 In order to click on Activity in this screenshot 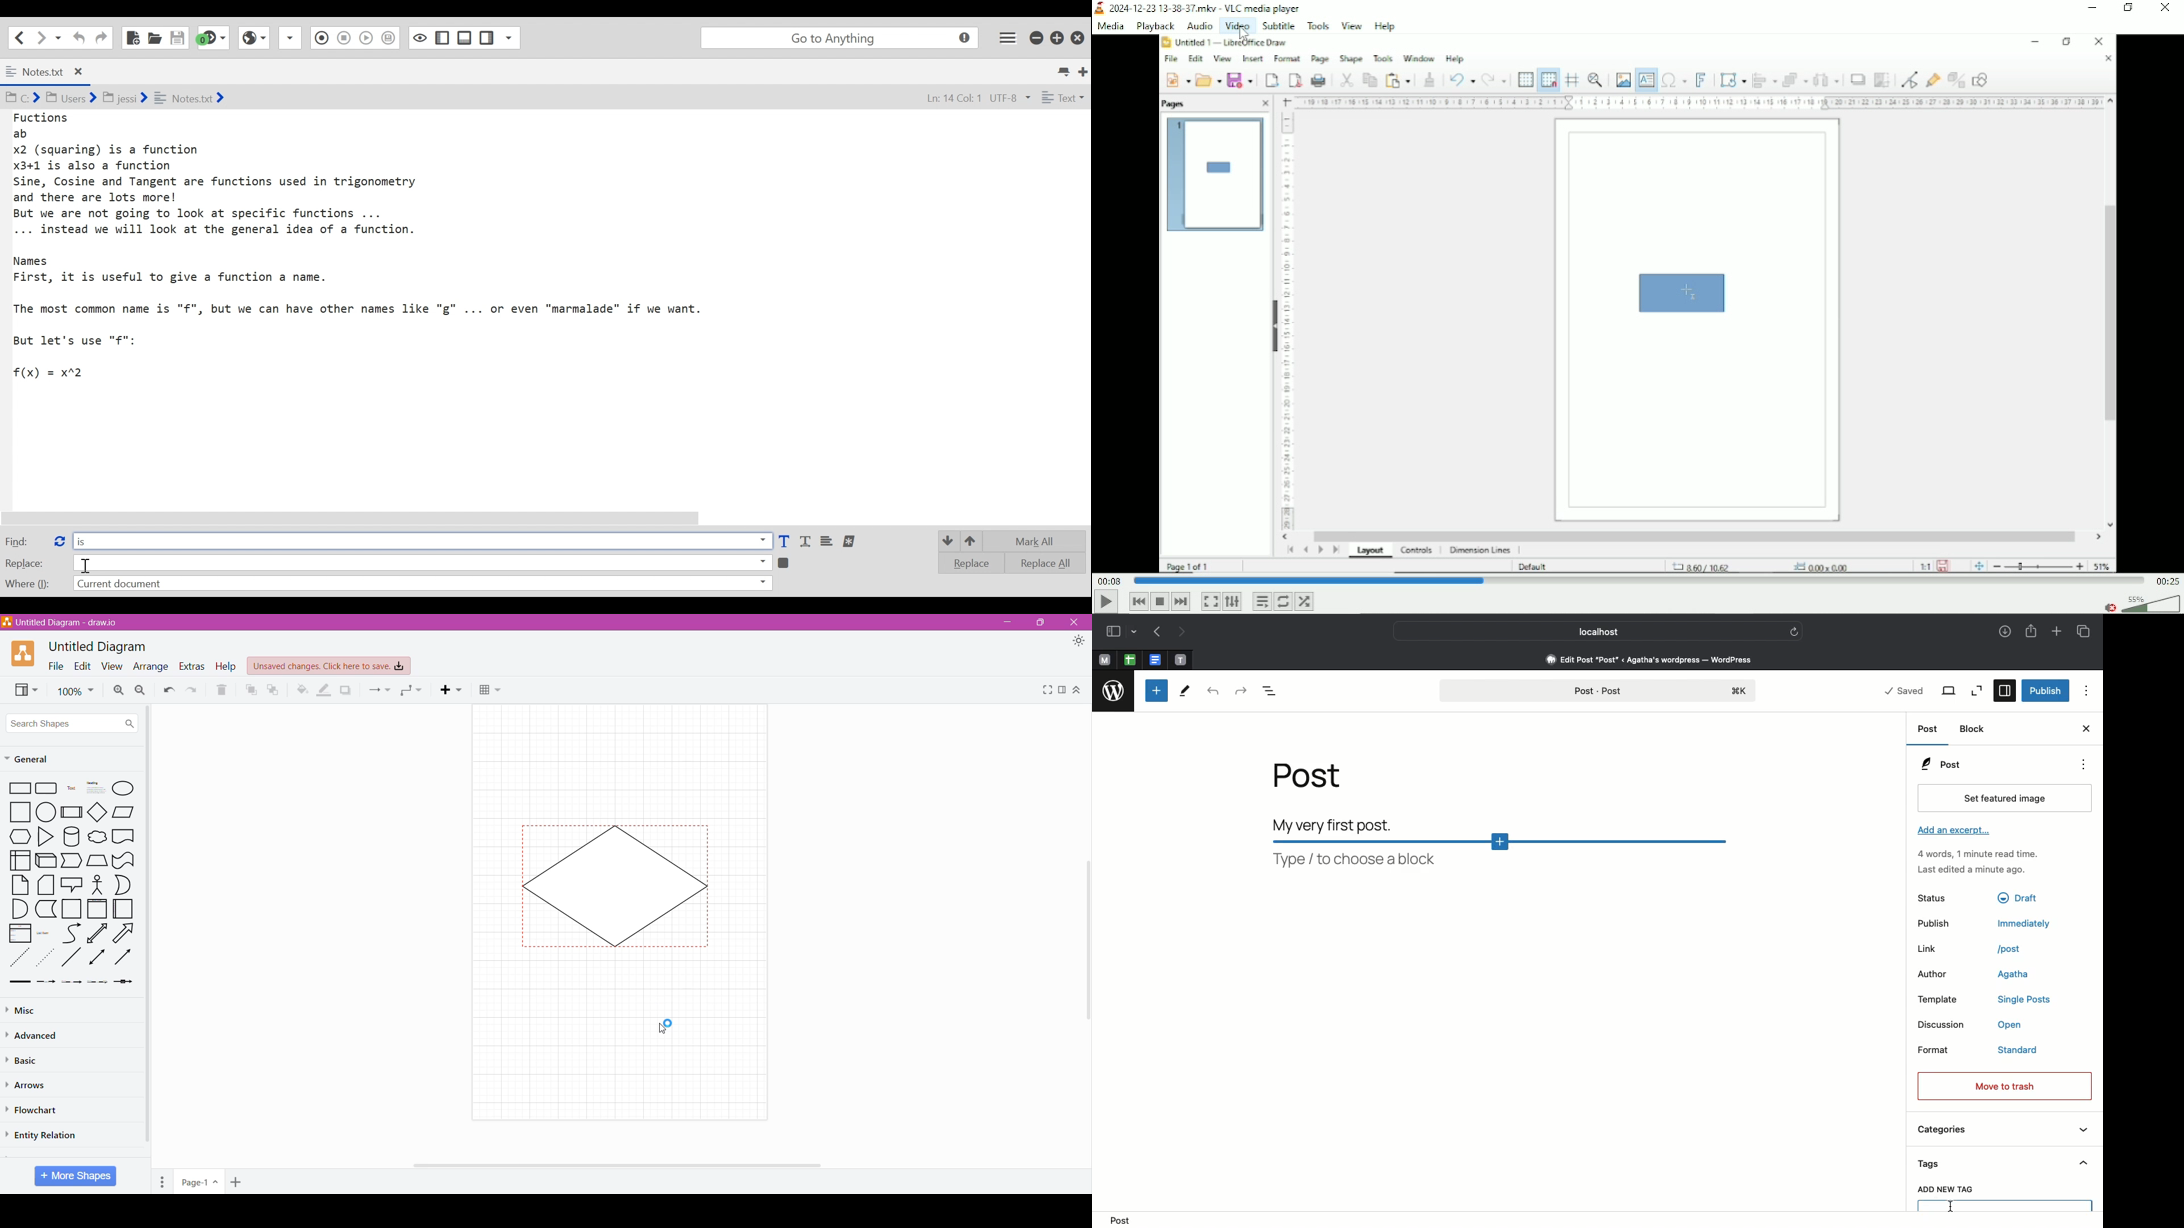, I will do `click(1987, 862)`.